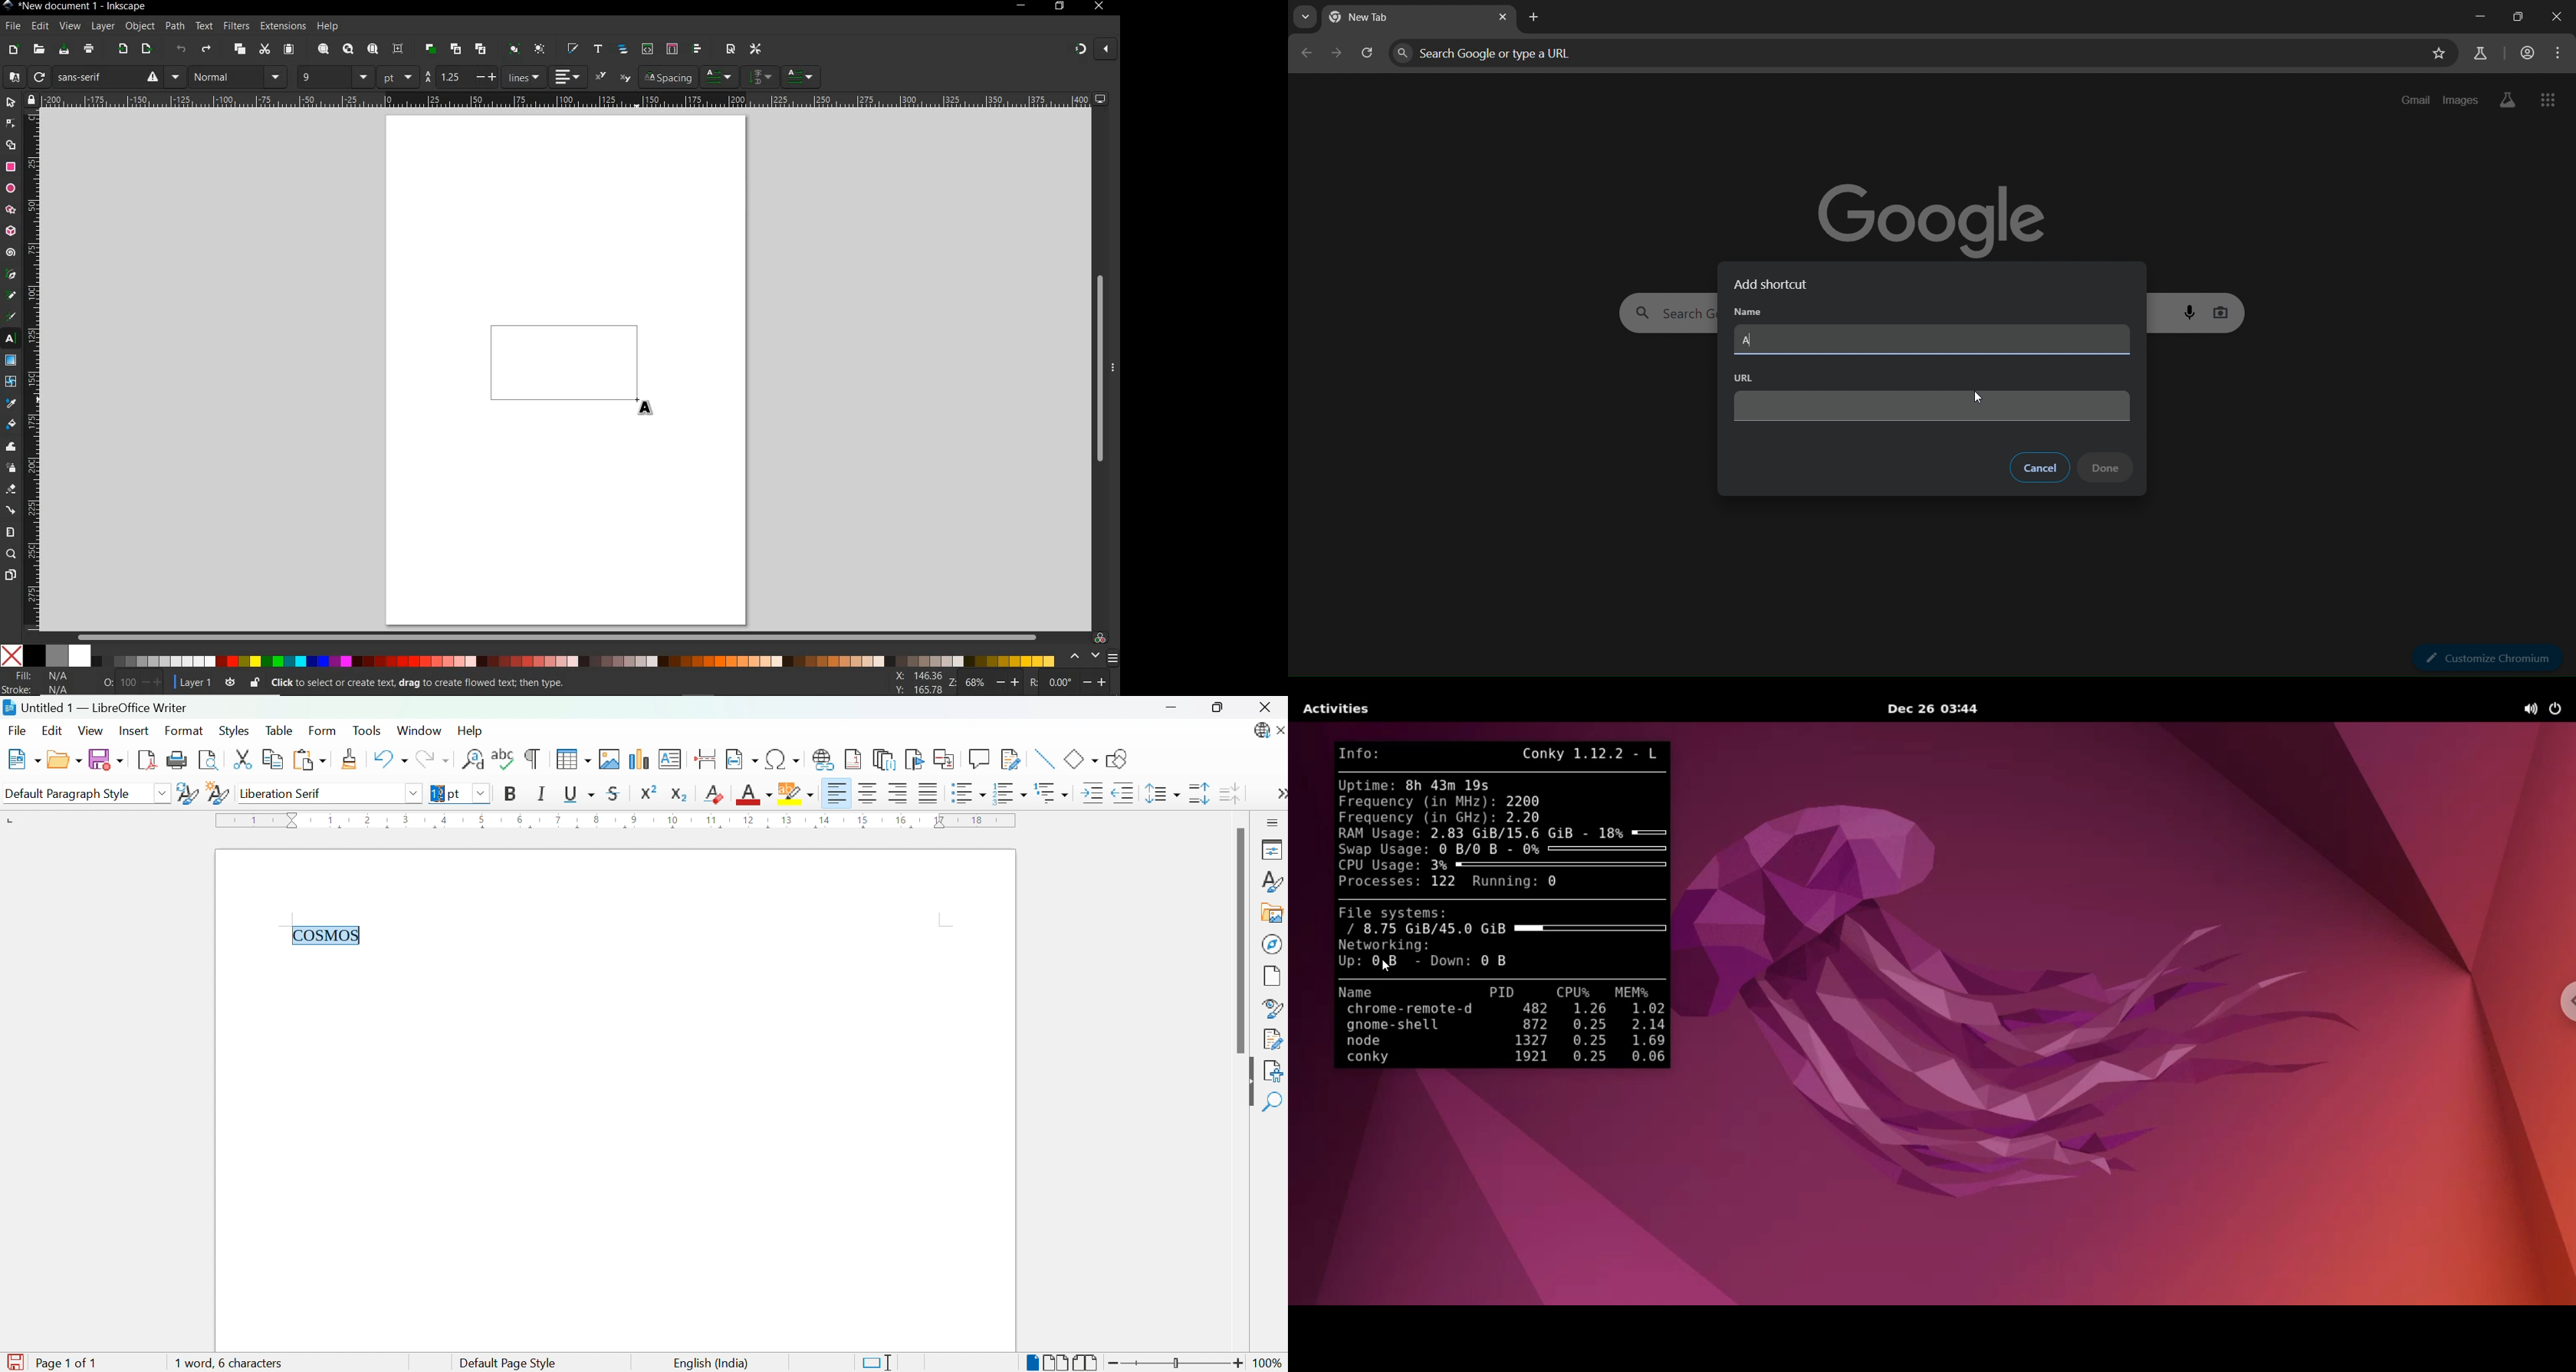 The image size is (2576, 1372). What do you see at coordinates (73, 793) in the screenshot?
I see `Default Paragraph Style` at bounding box center [73, 793].